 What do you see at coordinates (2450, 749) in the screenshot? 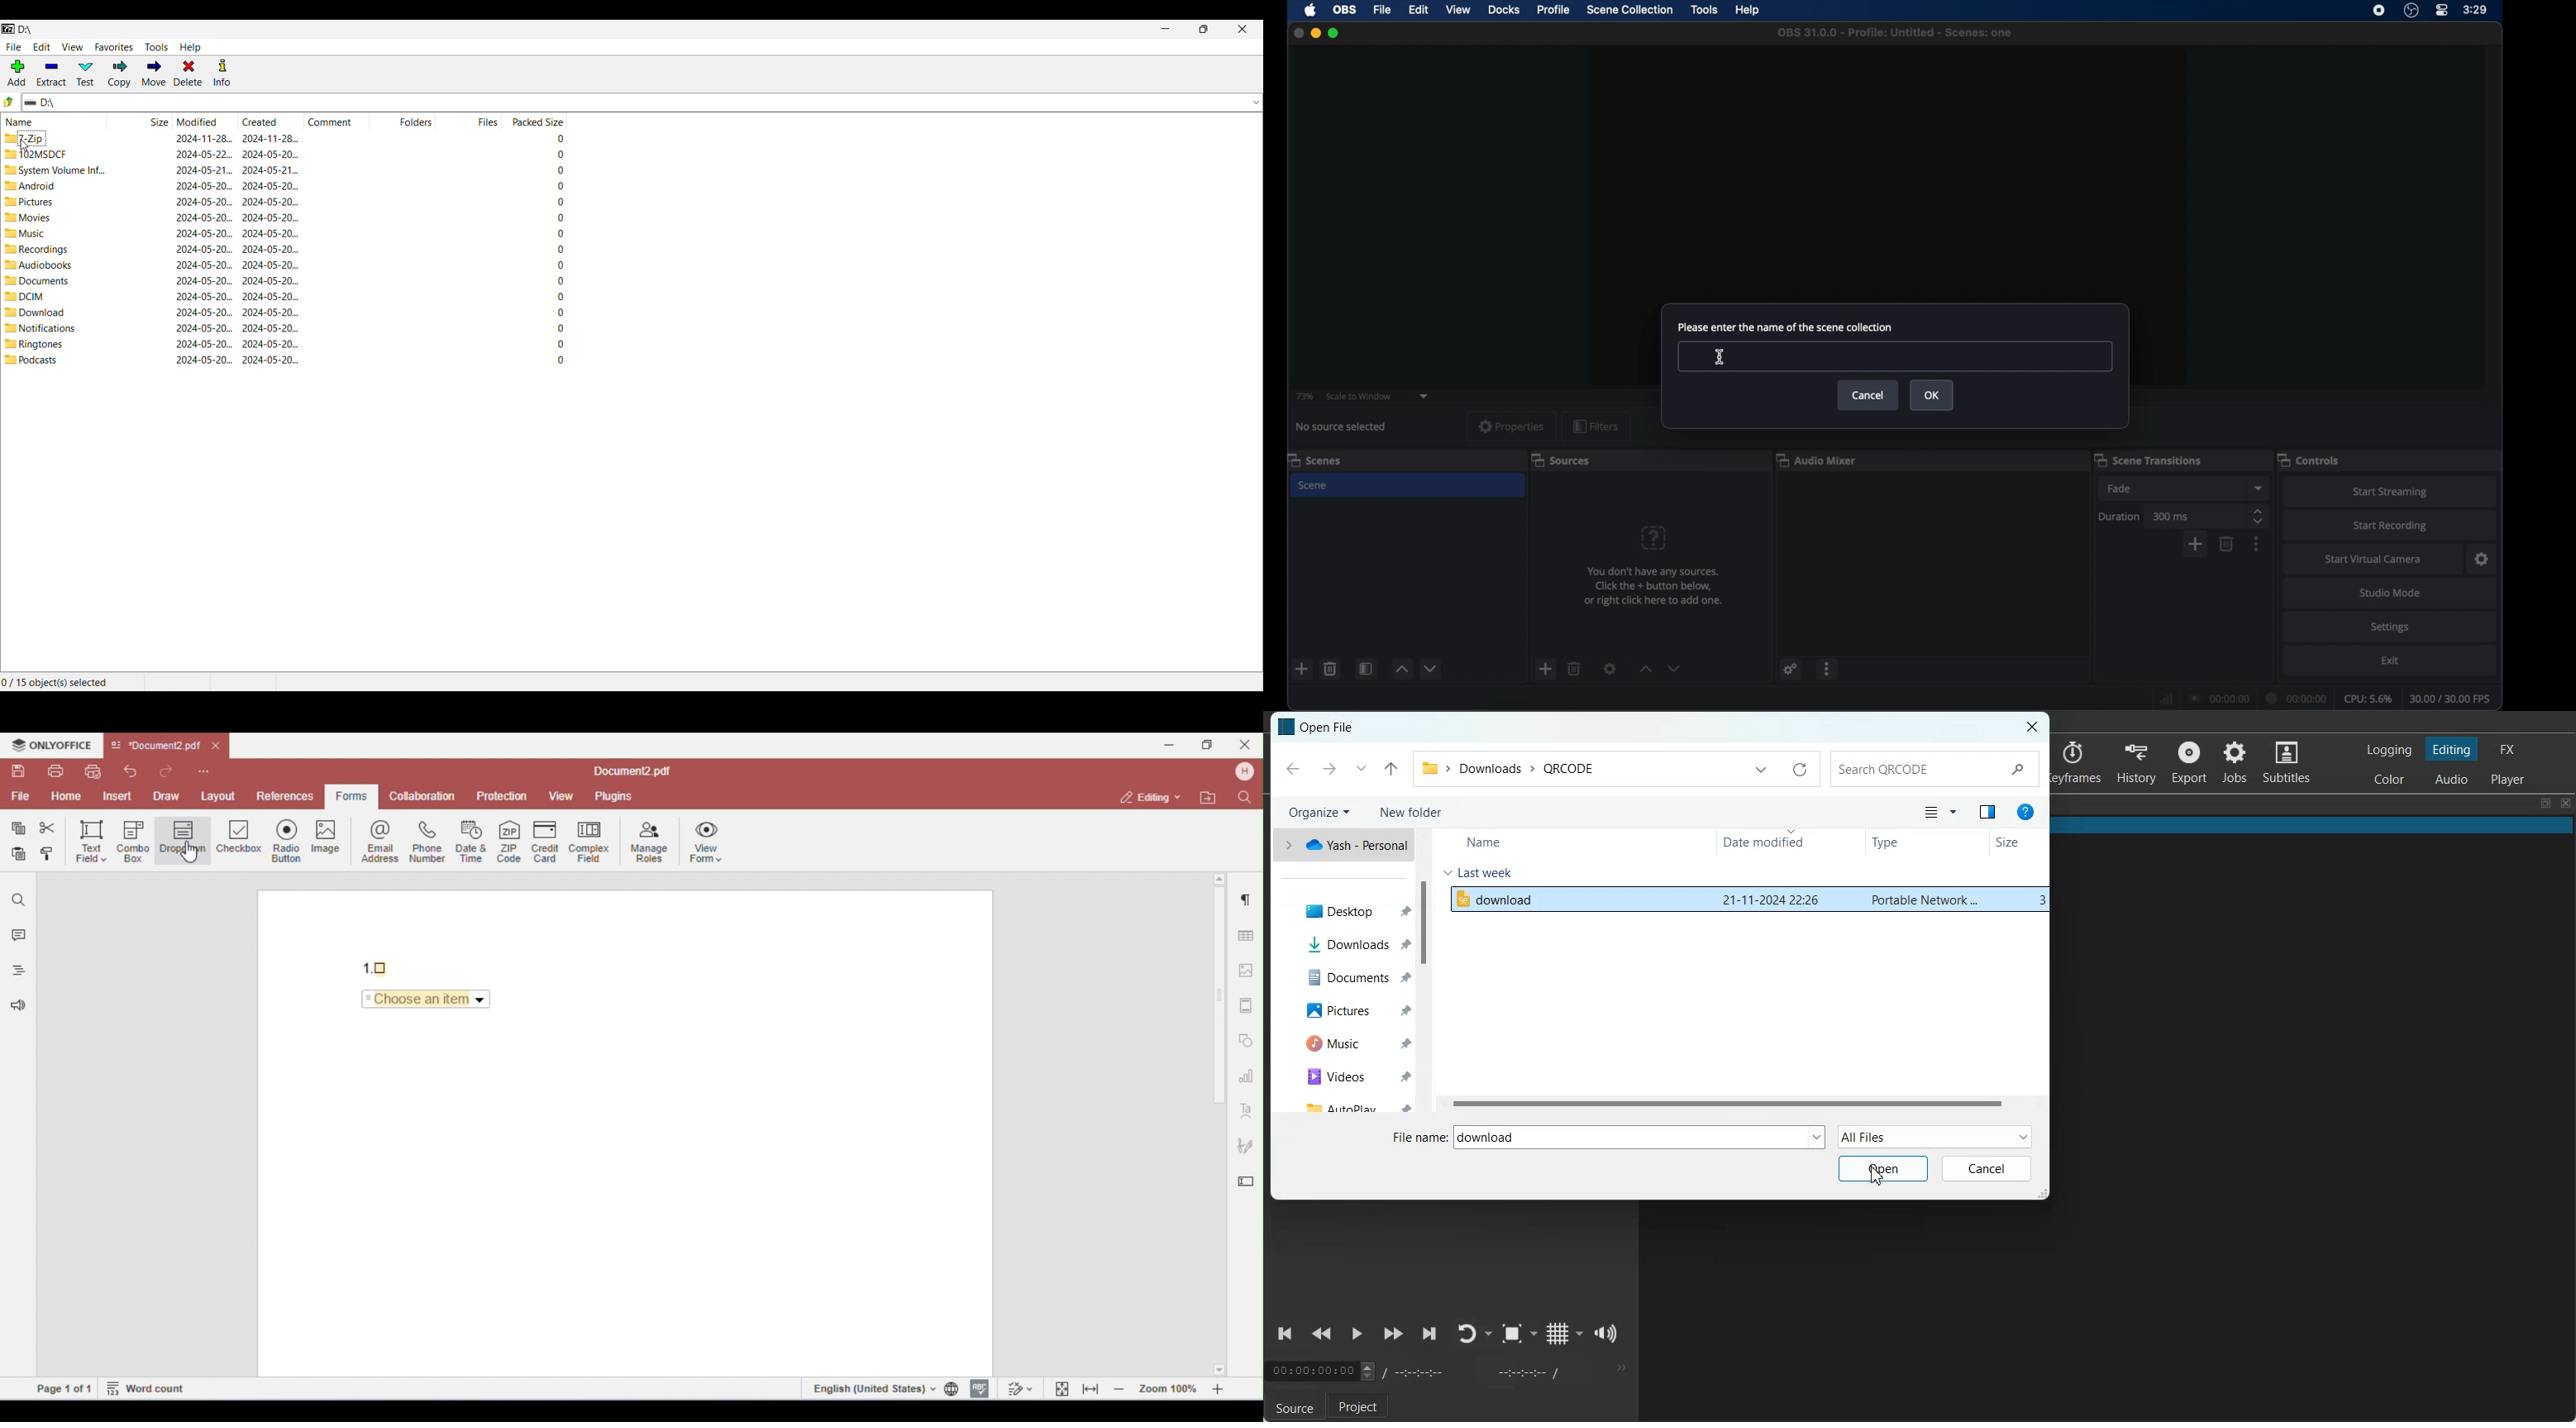
I see `Switching to Editing Layout` at bounding box center [2450, 749].